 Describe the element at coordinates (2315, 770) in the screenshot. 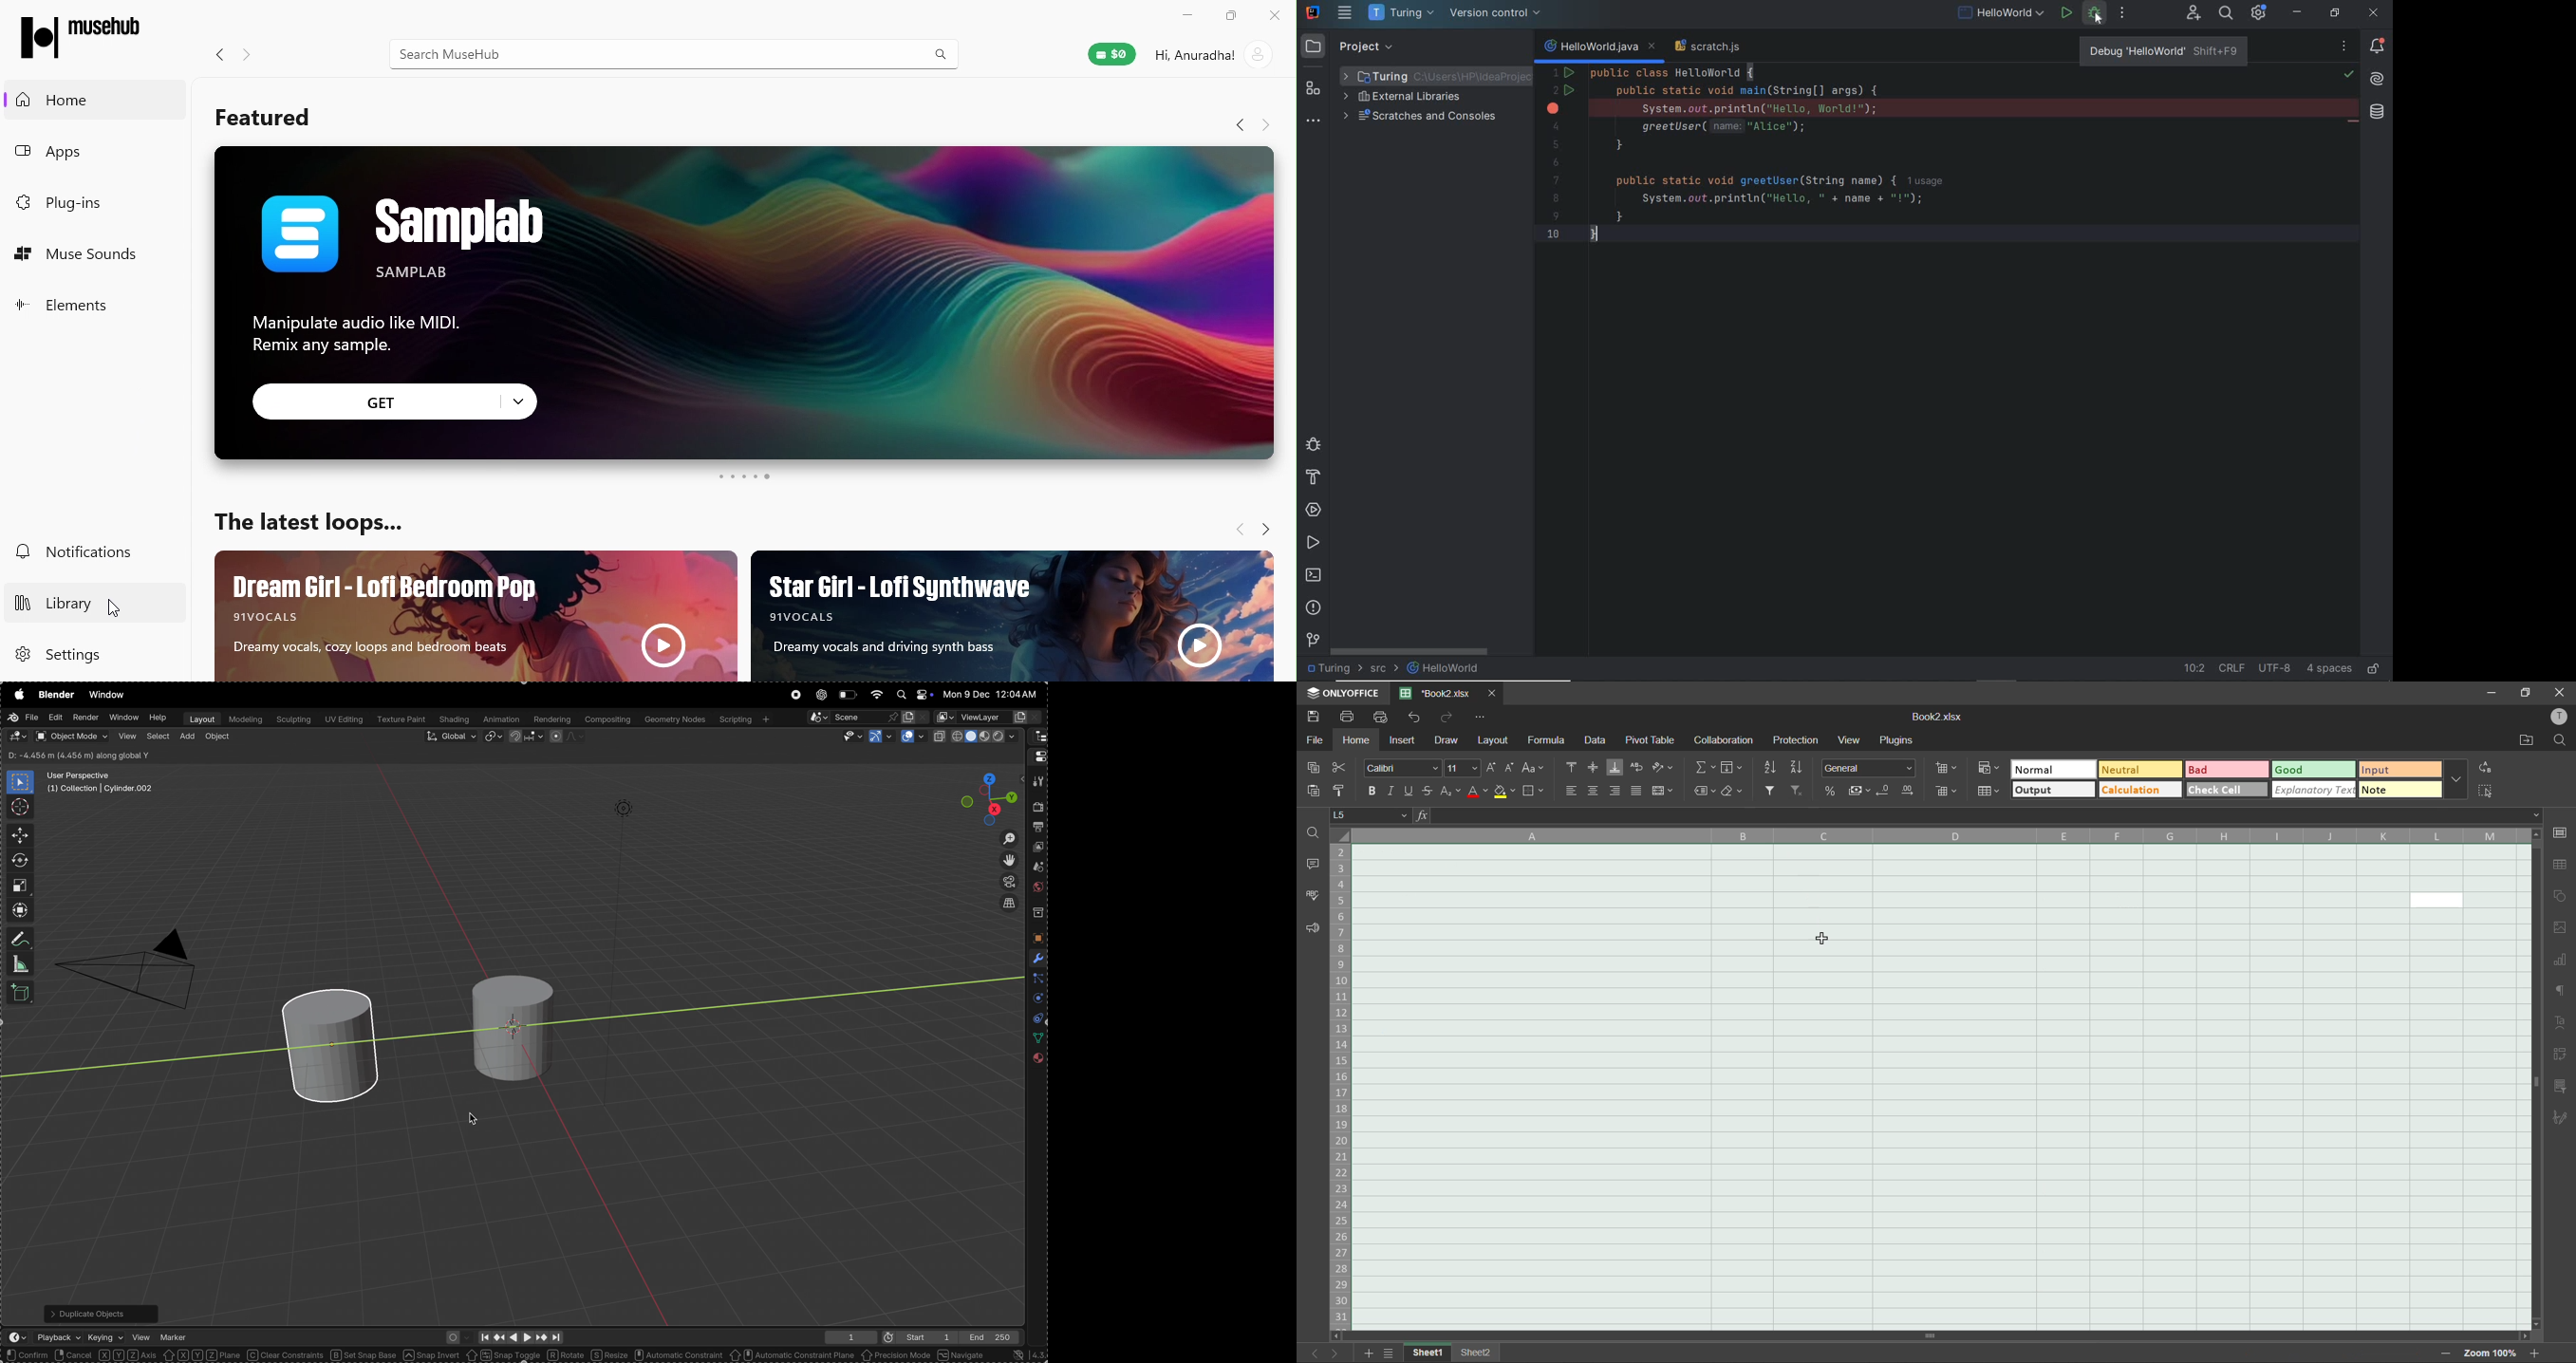

I see `good` at that location.